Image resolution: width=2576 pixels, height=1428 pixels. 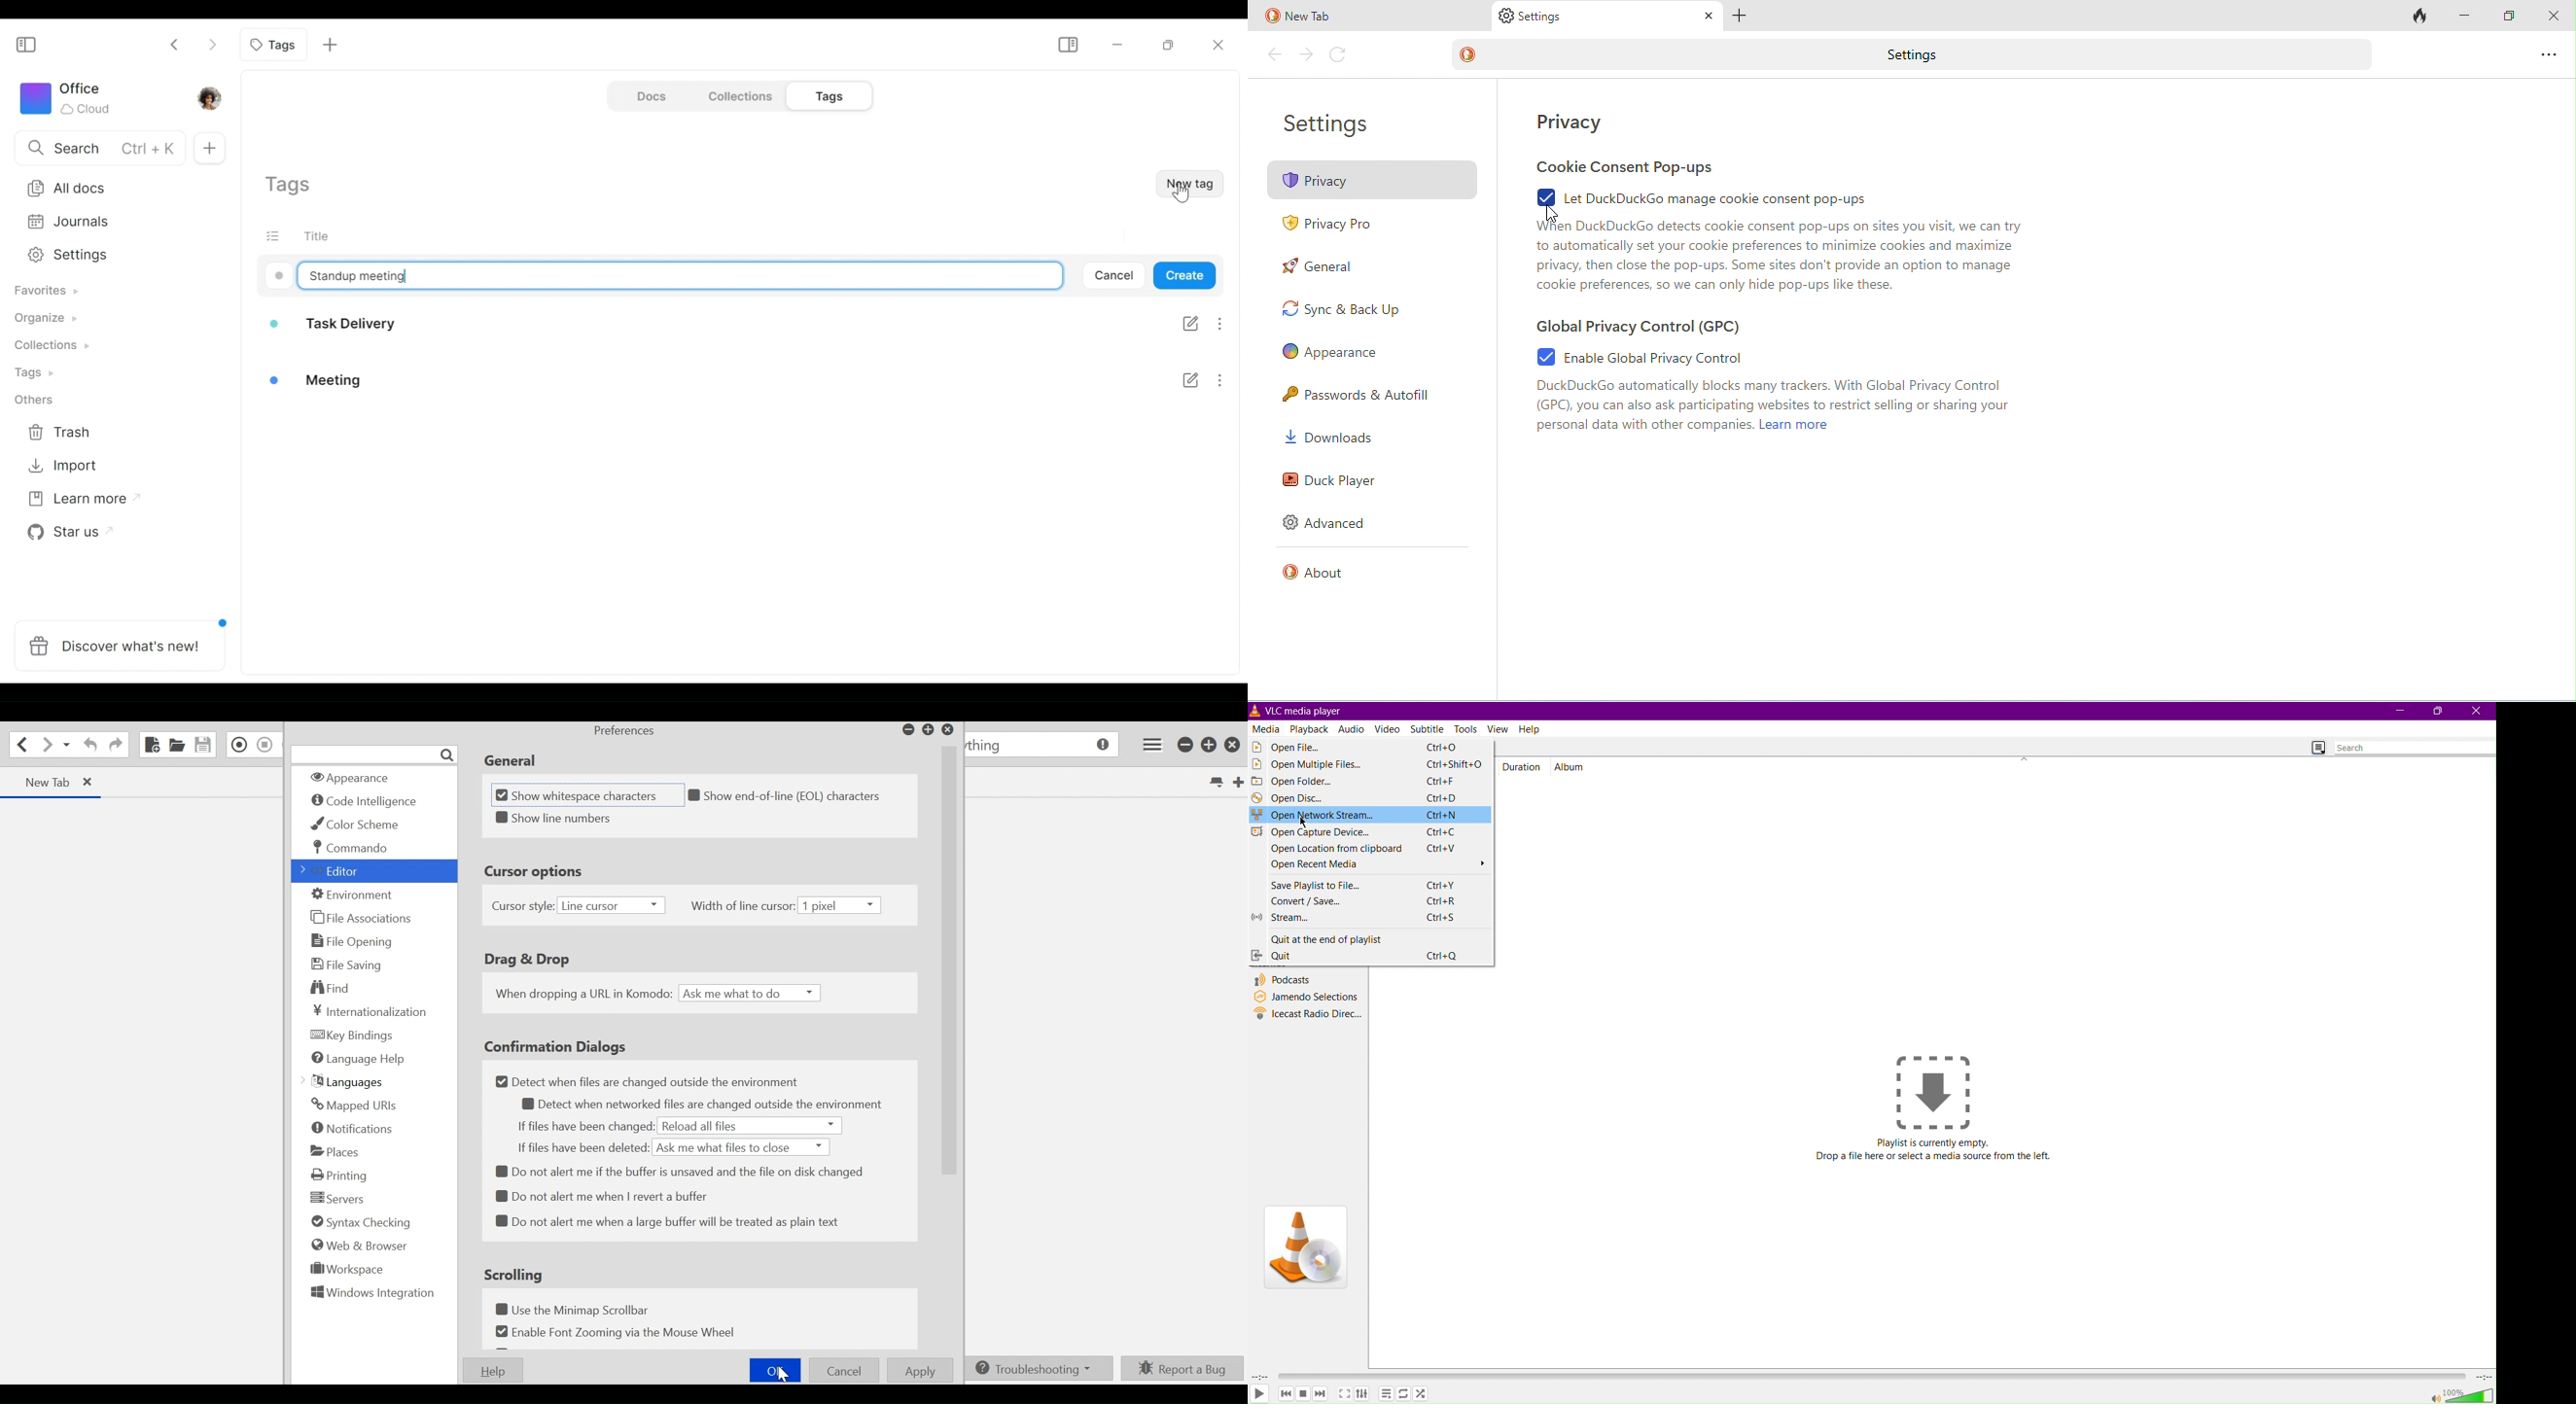 What do you see at coordinates (1310, 817) in the screenshot?
I see `Open Network Stream` at bounding box center [1310, 817].